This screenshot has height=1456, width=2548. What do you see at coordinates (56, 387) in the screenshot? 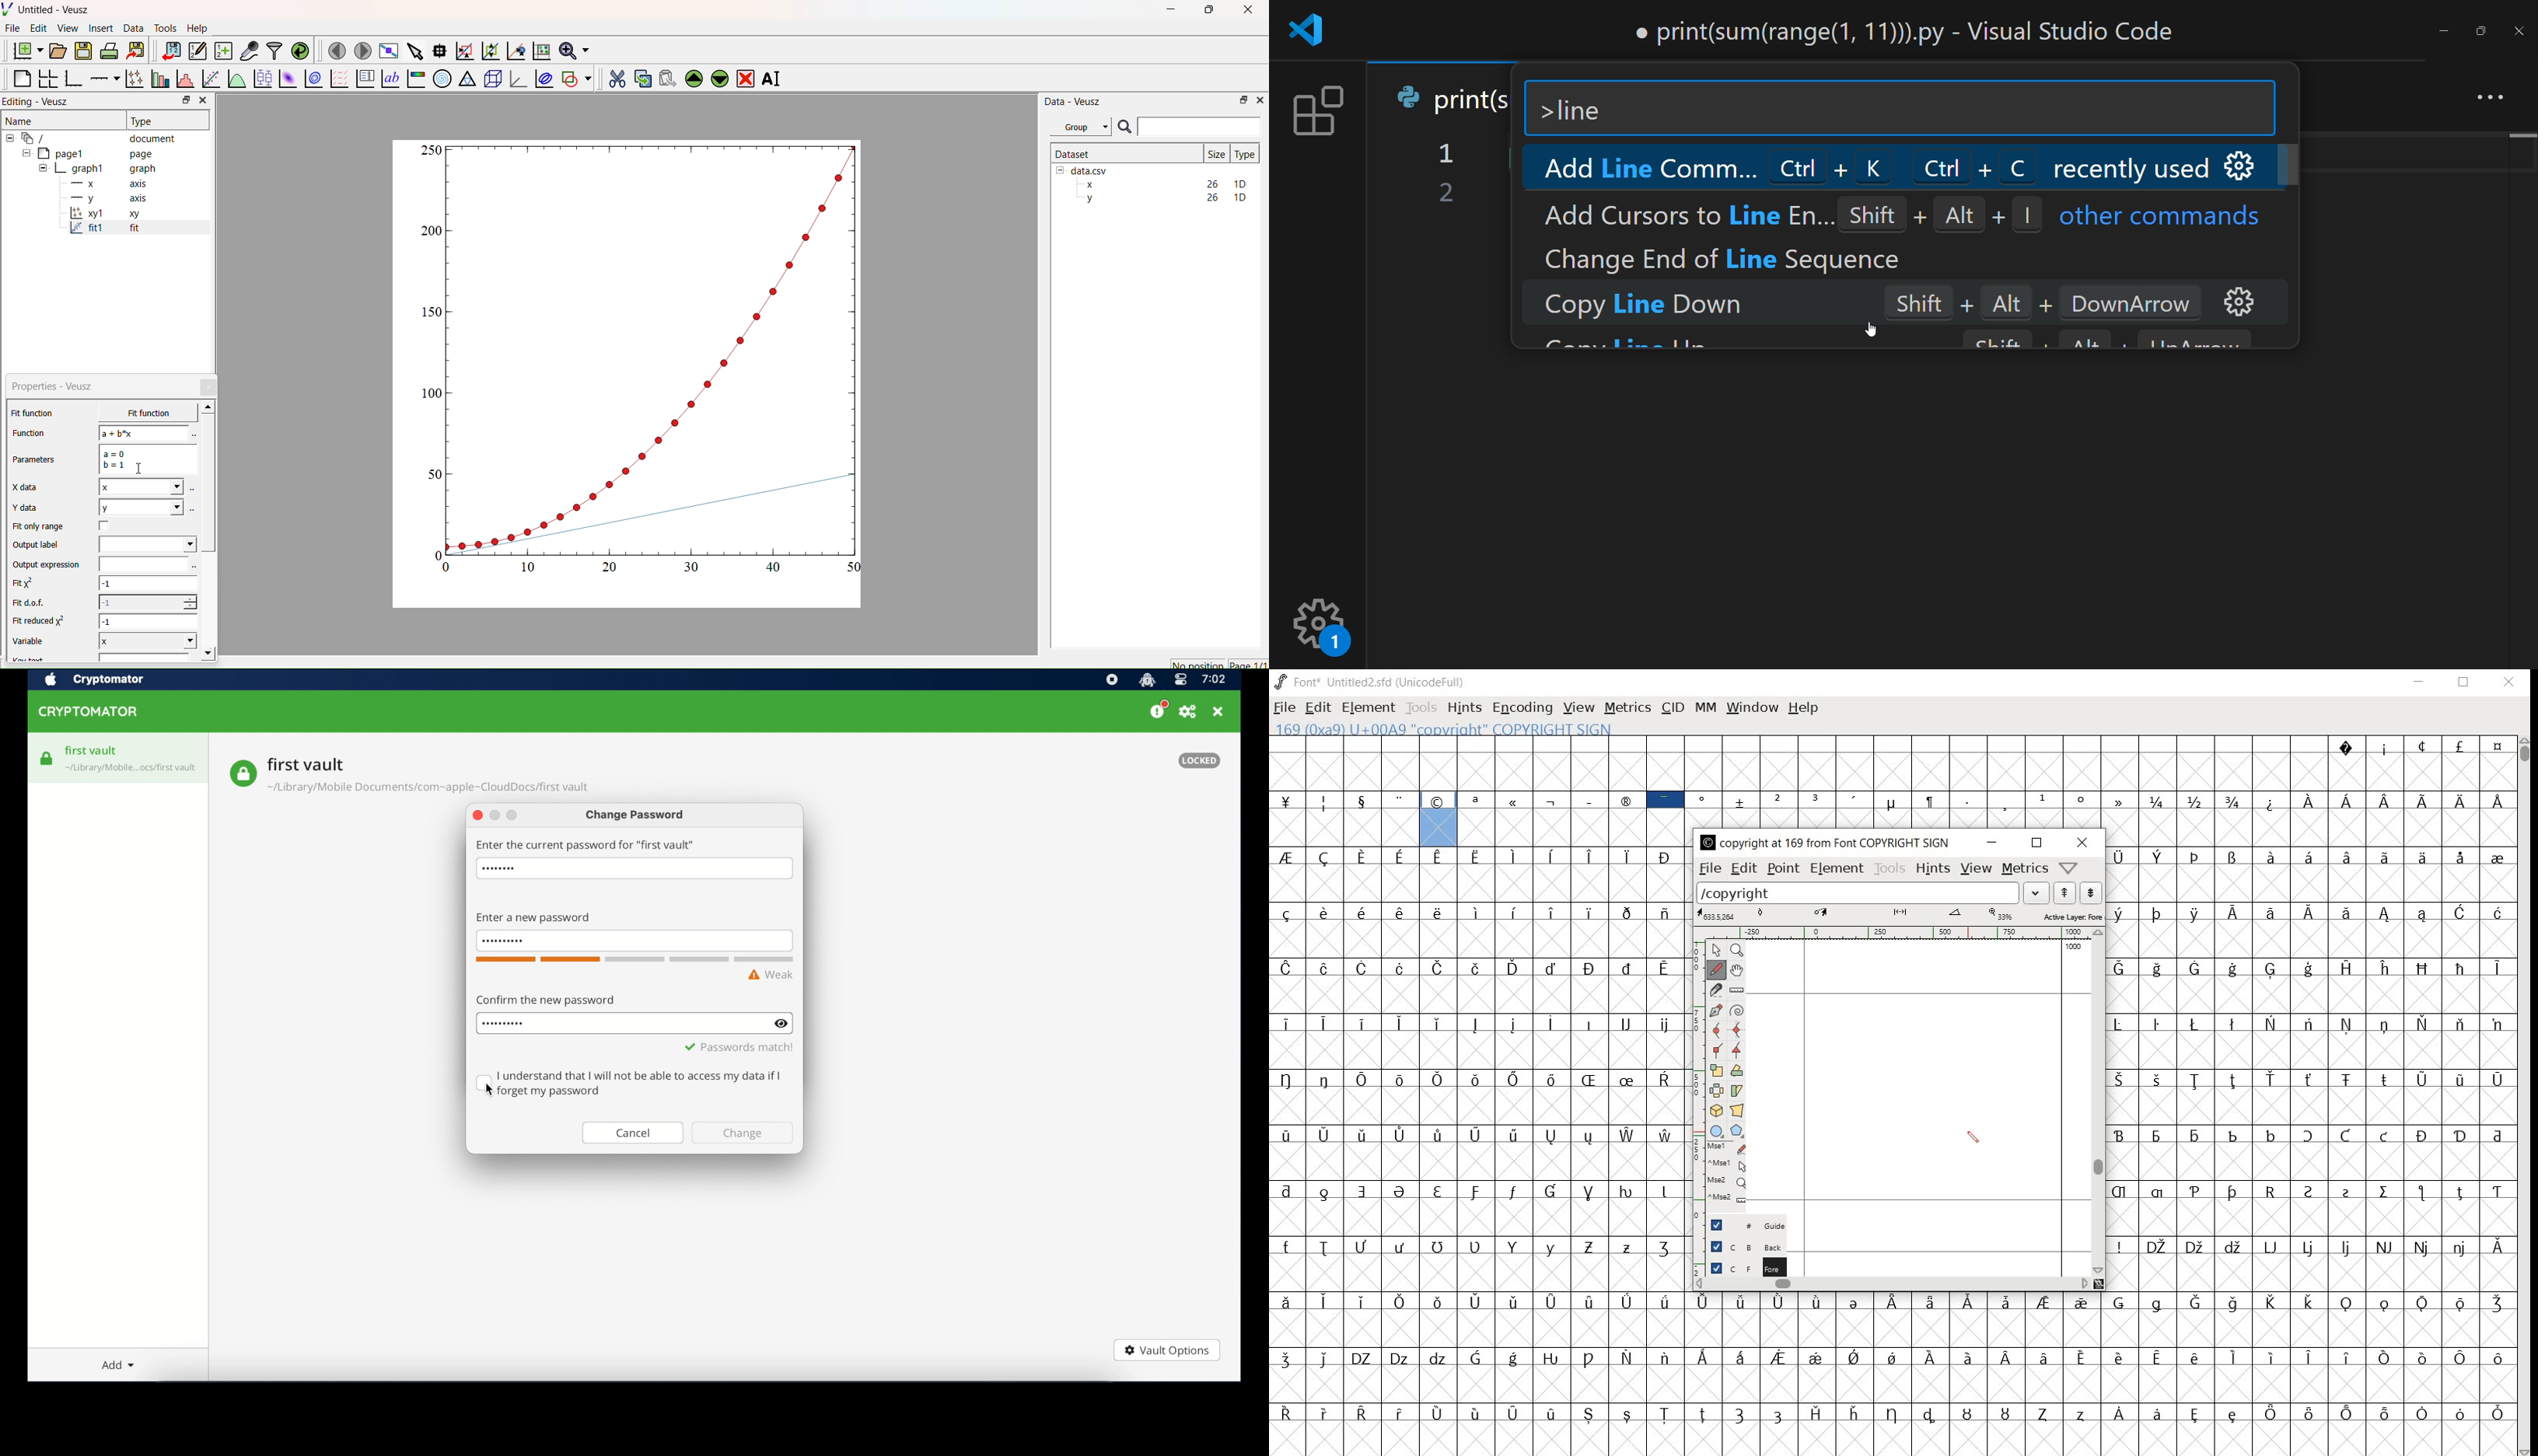
I see `Properties - Veusz` at bounding box center [56, 387].